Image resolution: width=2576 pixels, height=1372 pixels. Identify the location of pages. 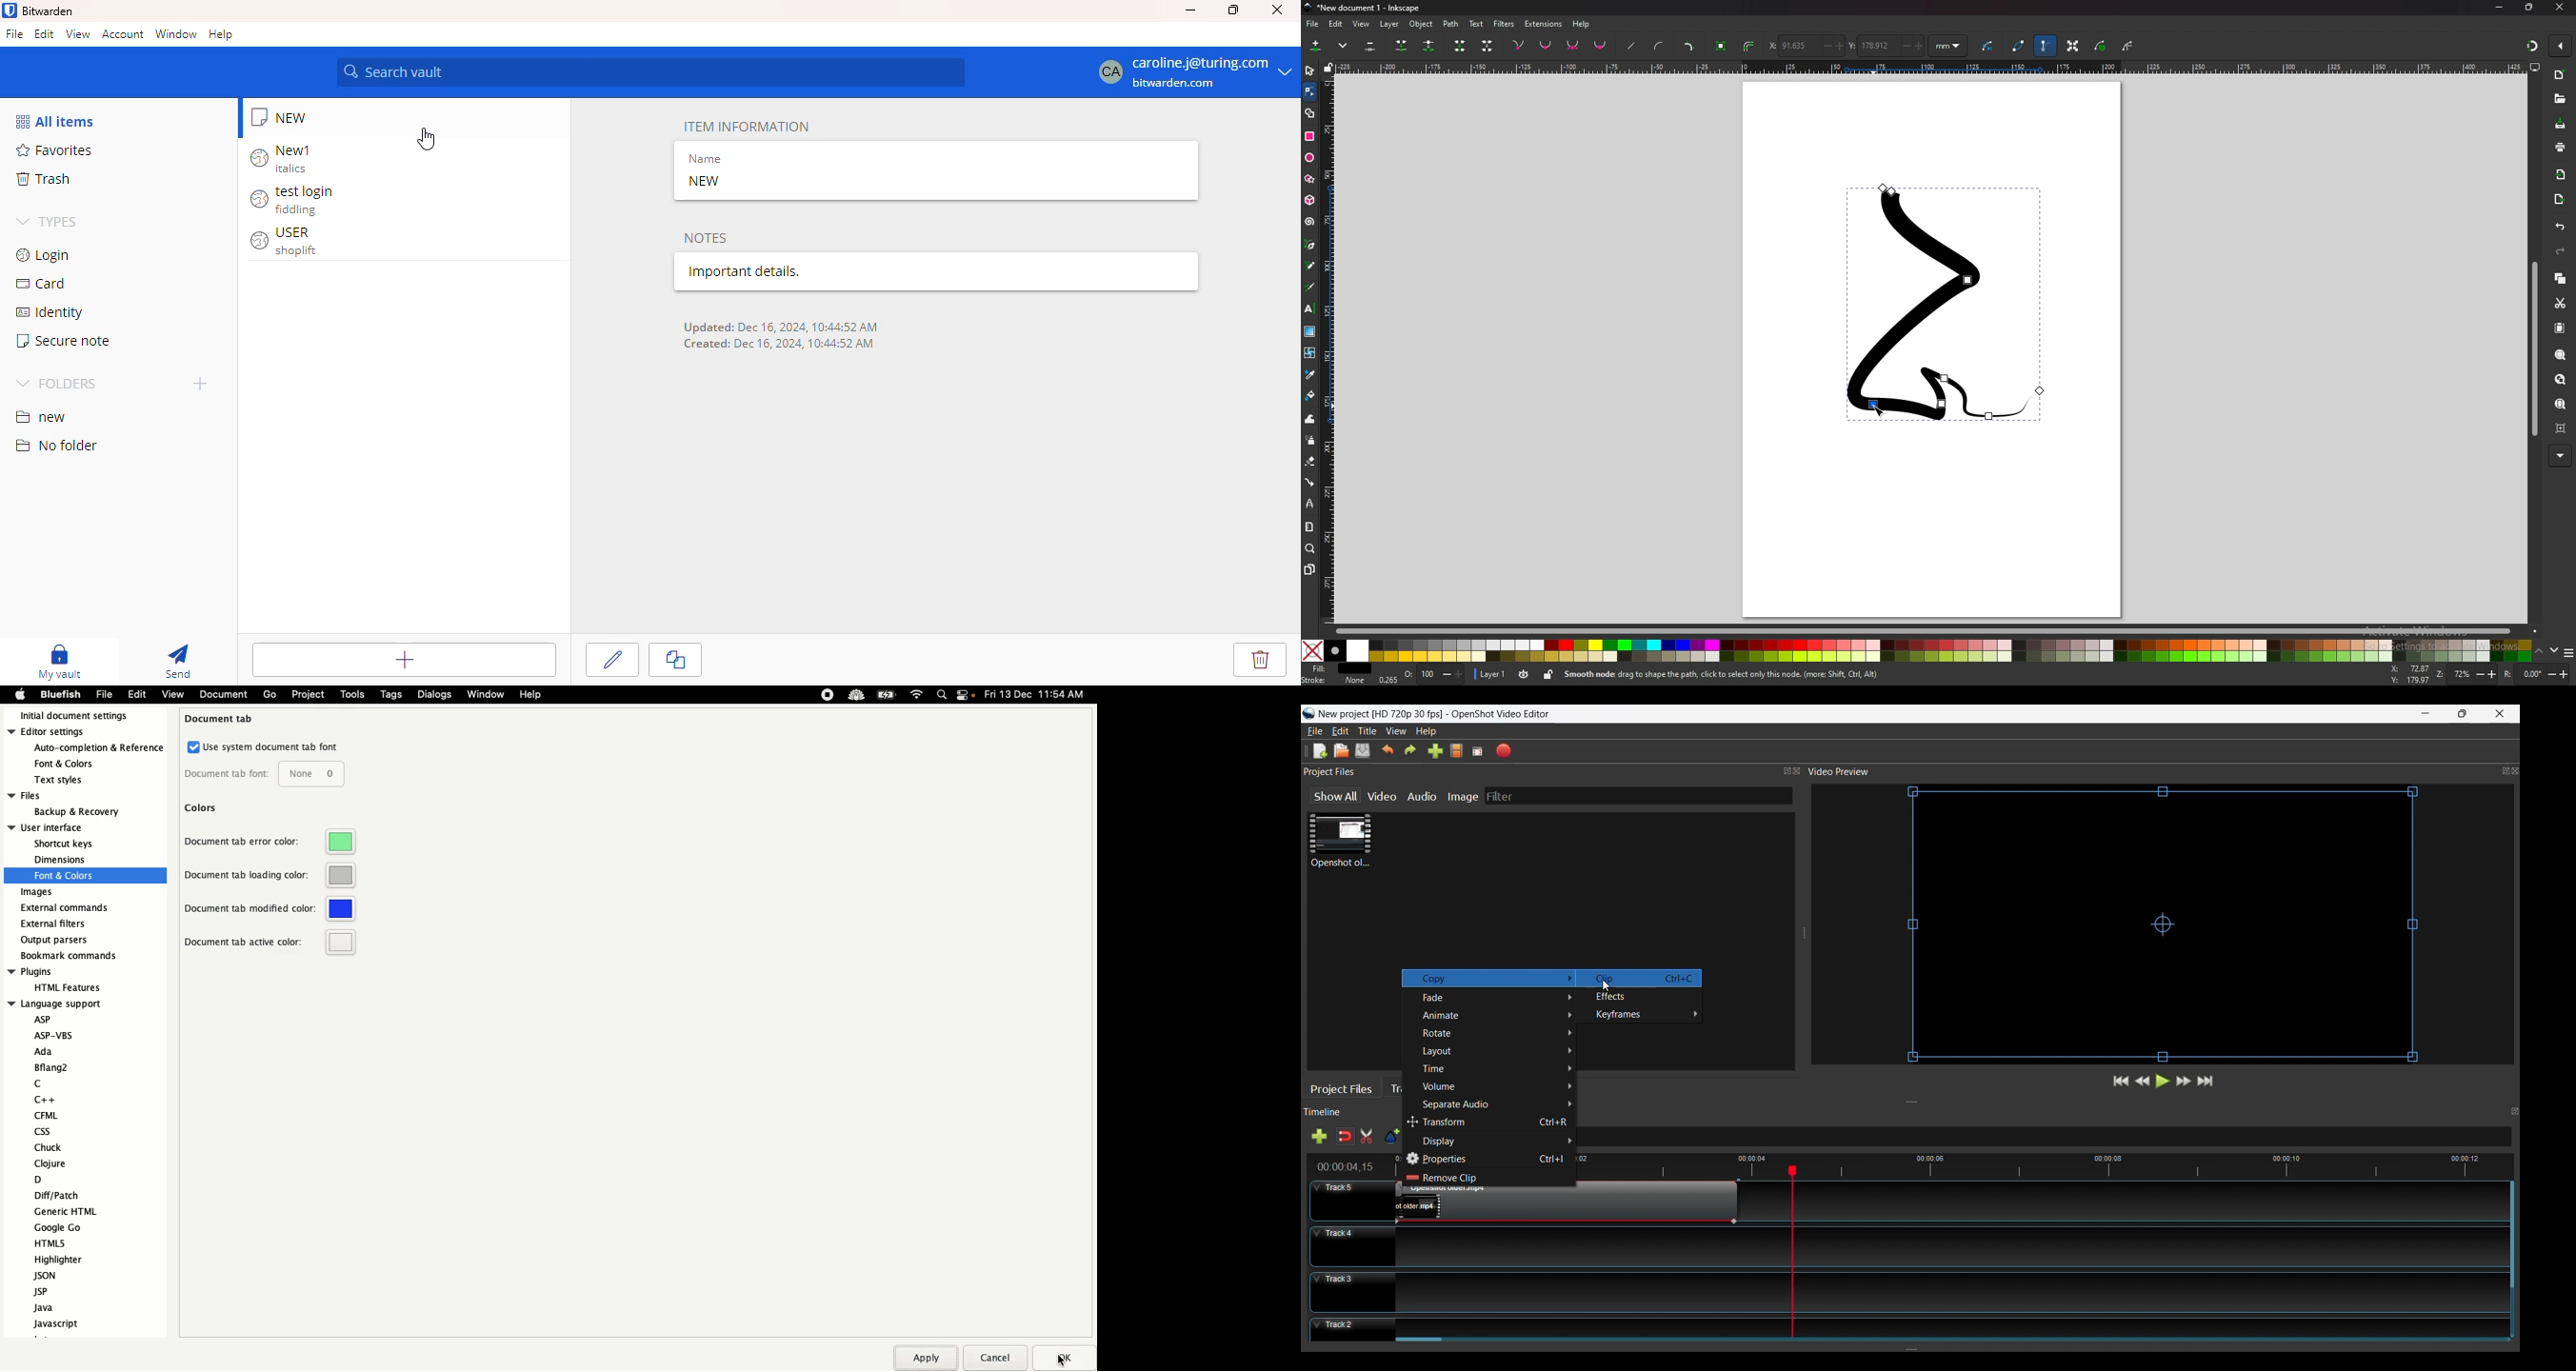
(1309, 570).